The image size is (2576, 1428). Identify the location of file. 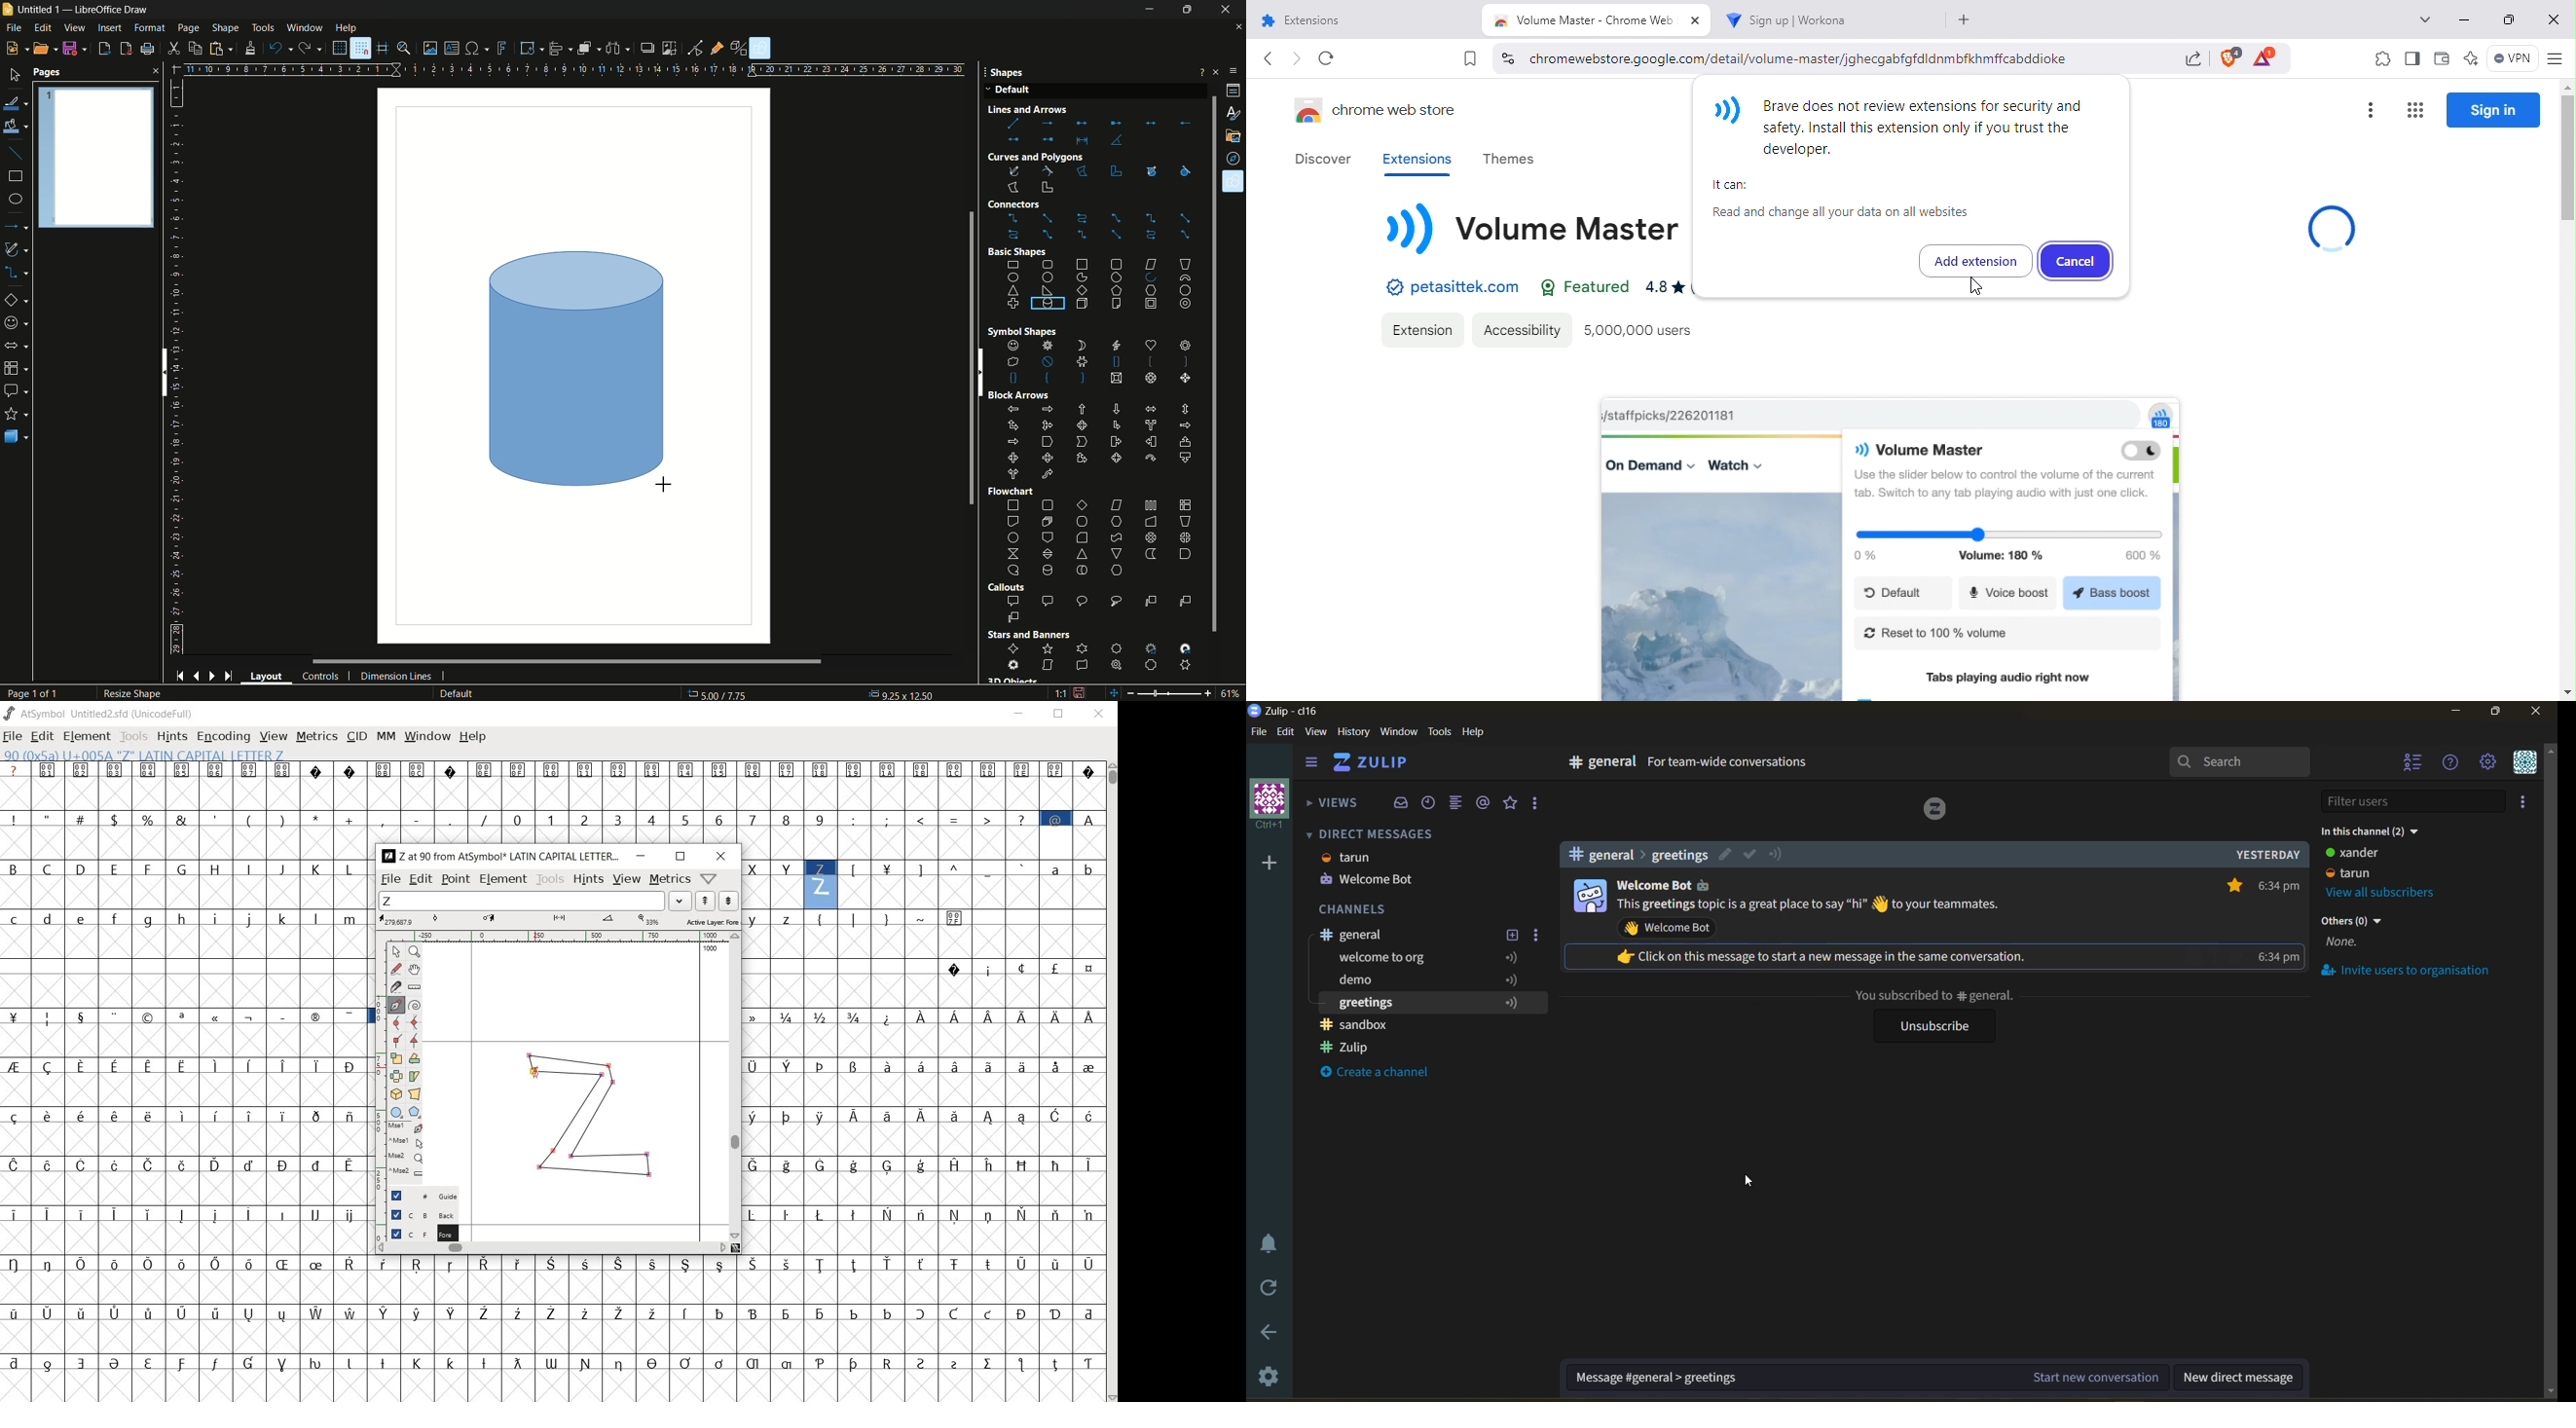
(1259, 733).